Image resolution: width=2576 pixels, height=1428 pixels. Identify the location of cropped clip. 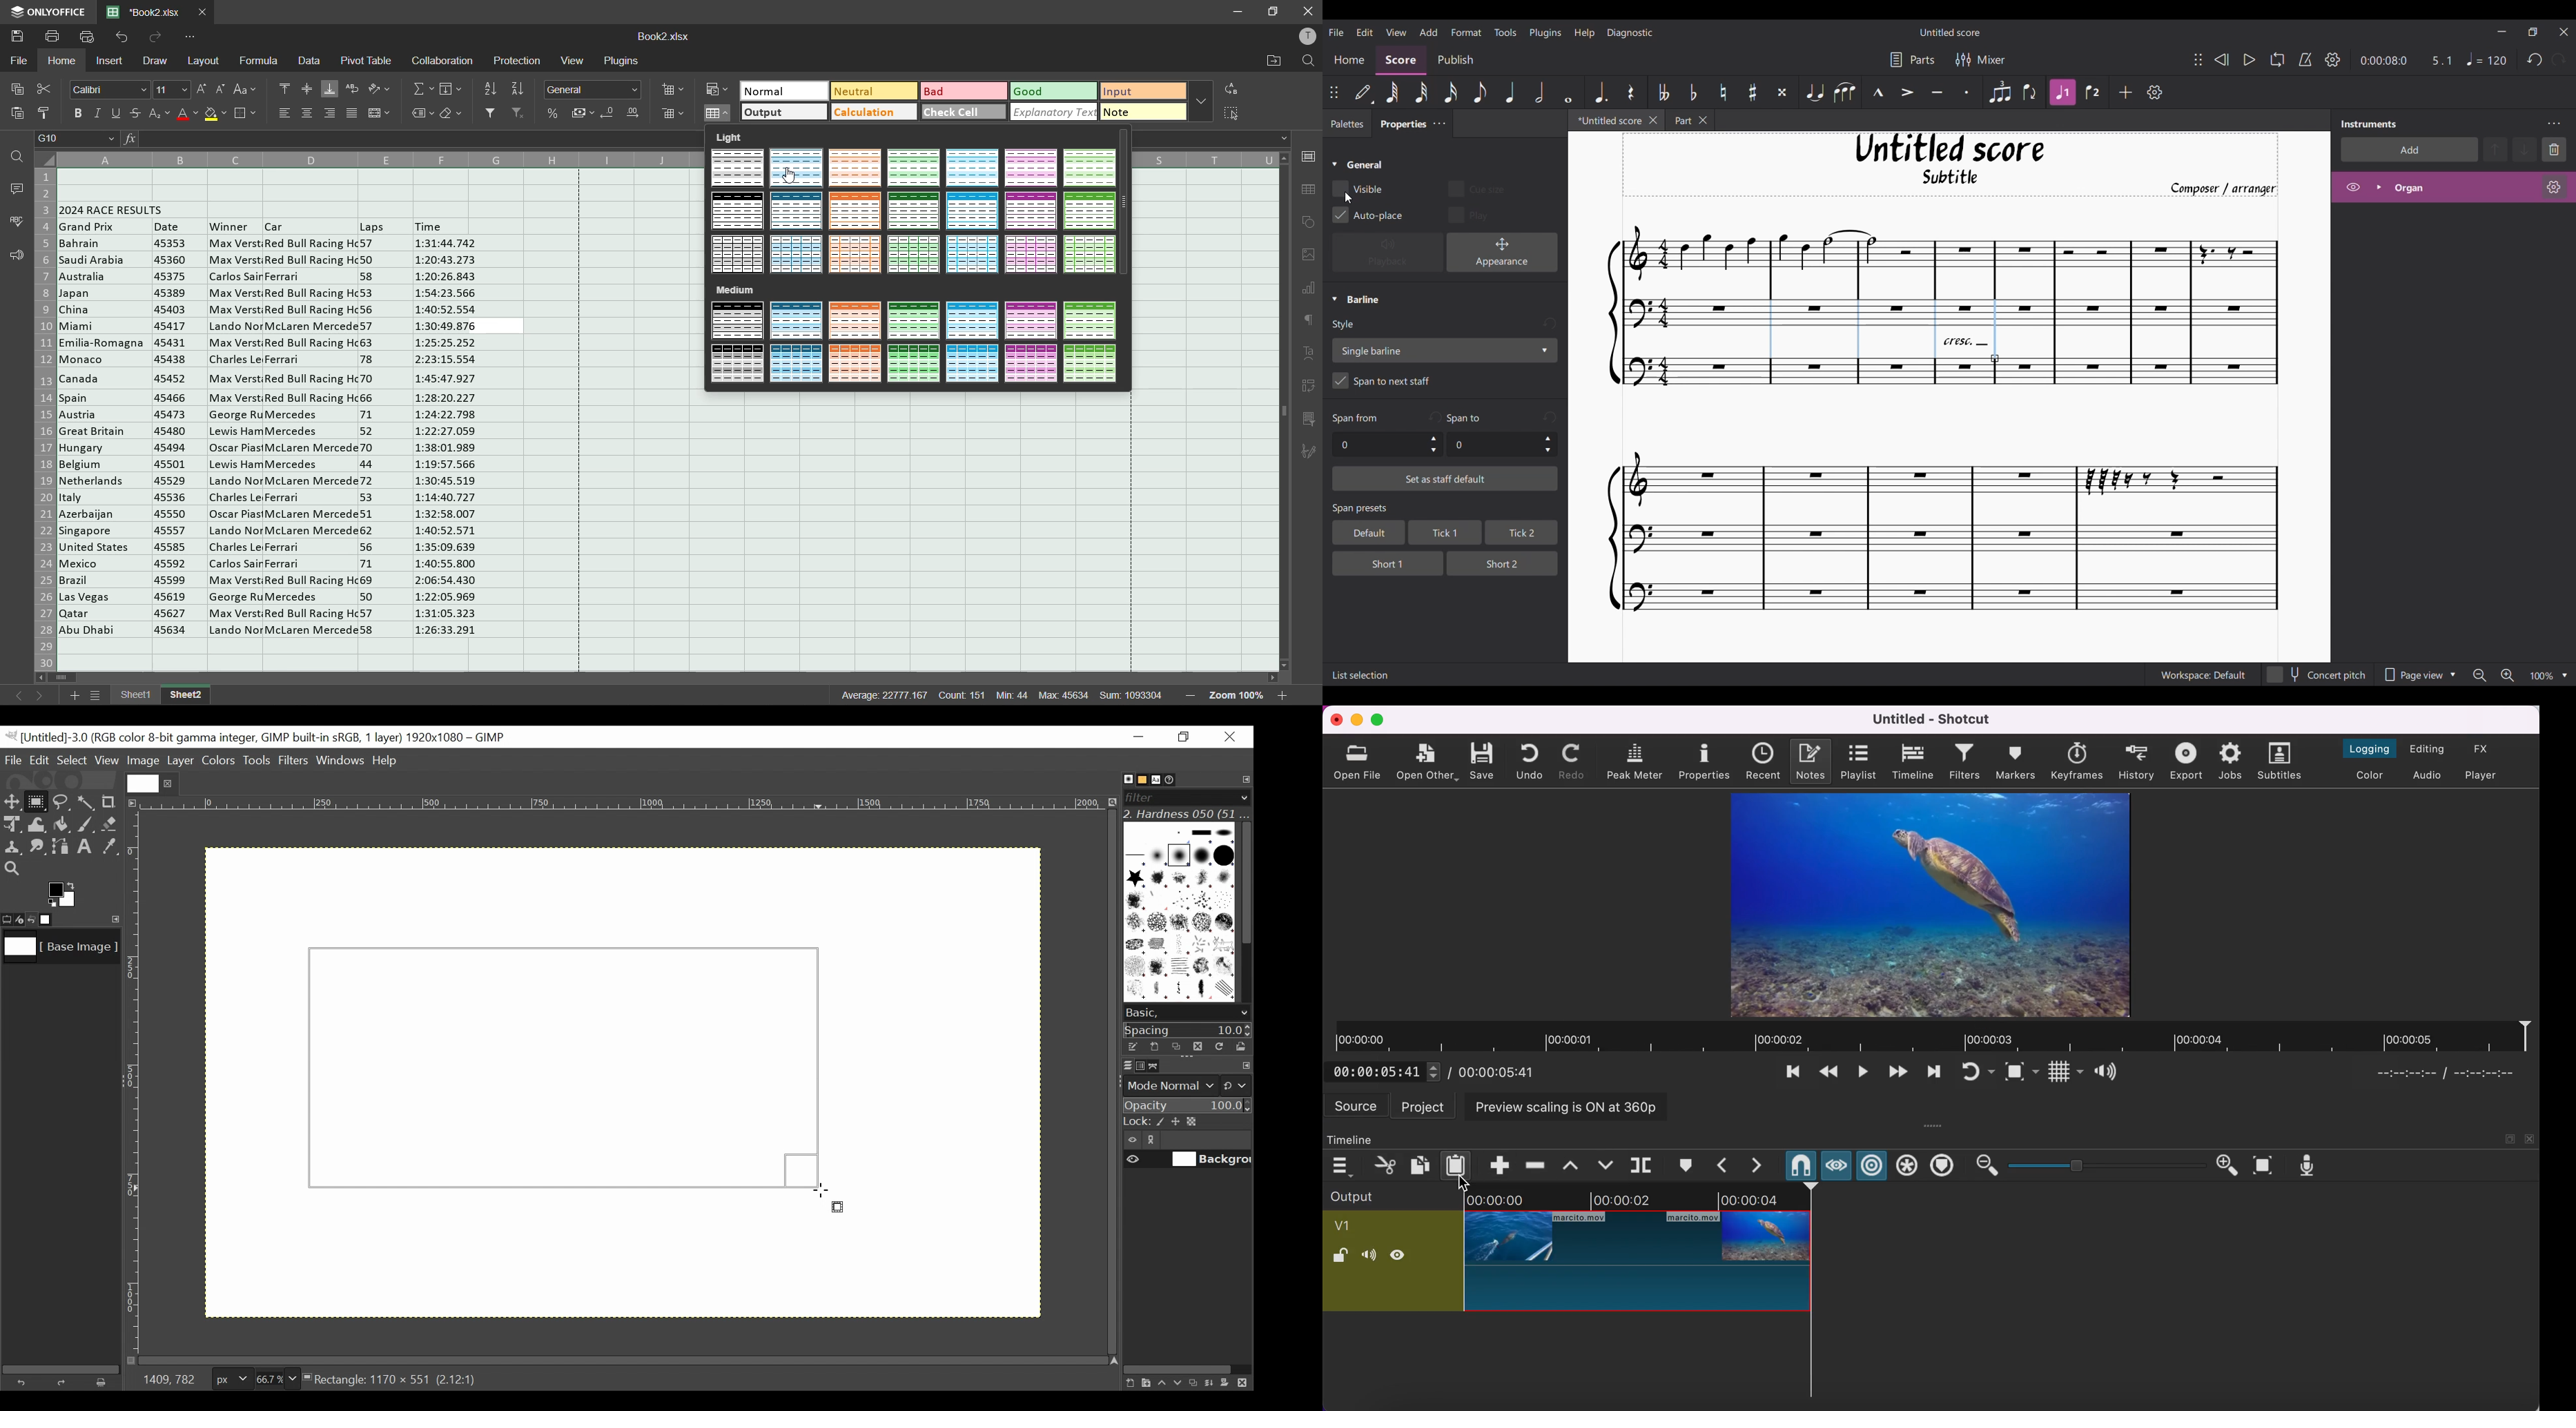
(1638, 1254).